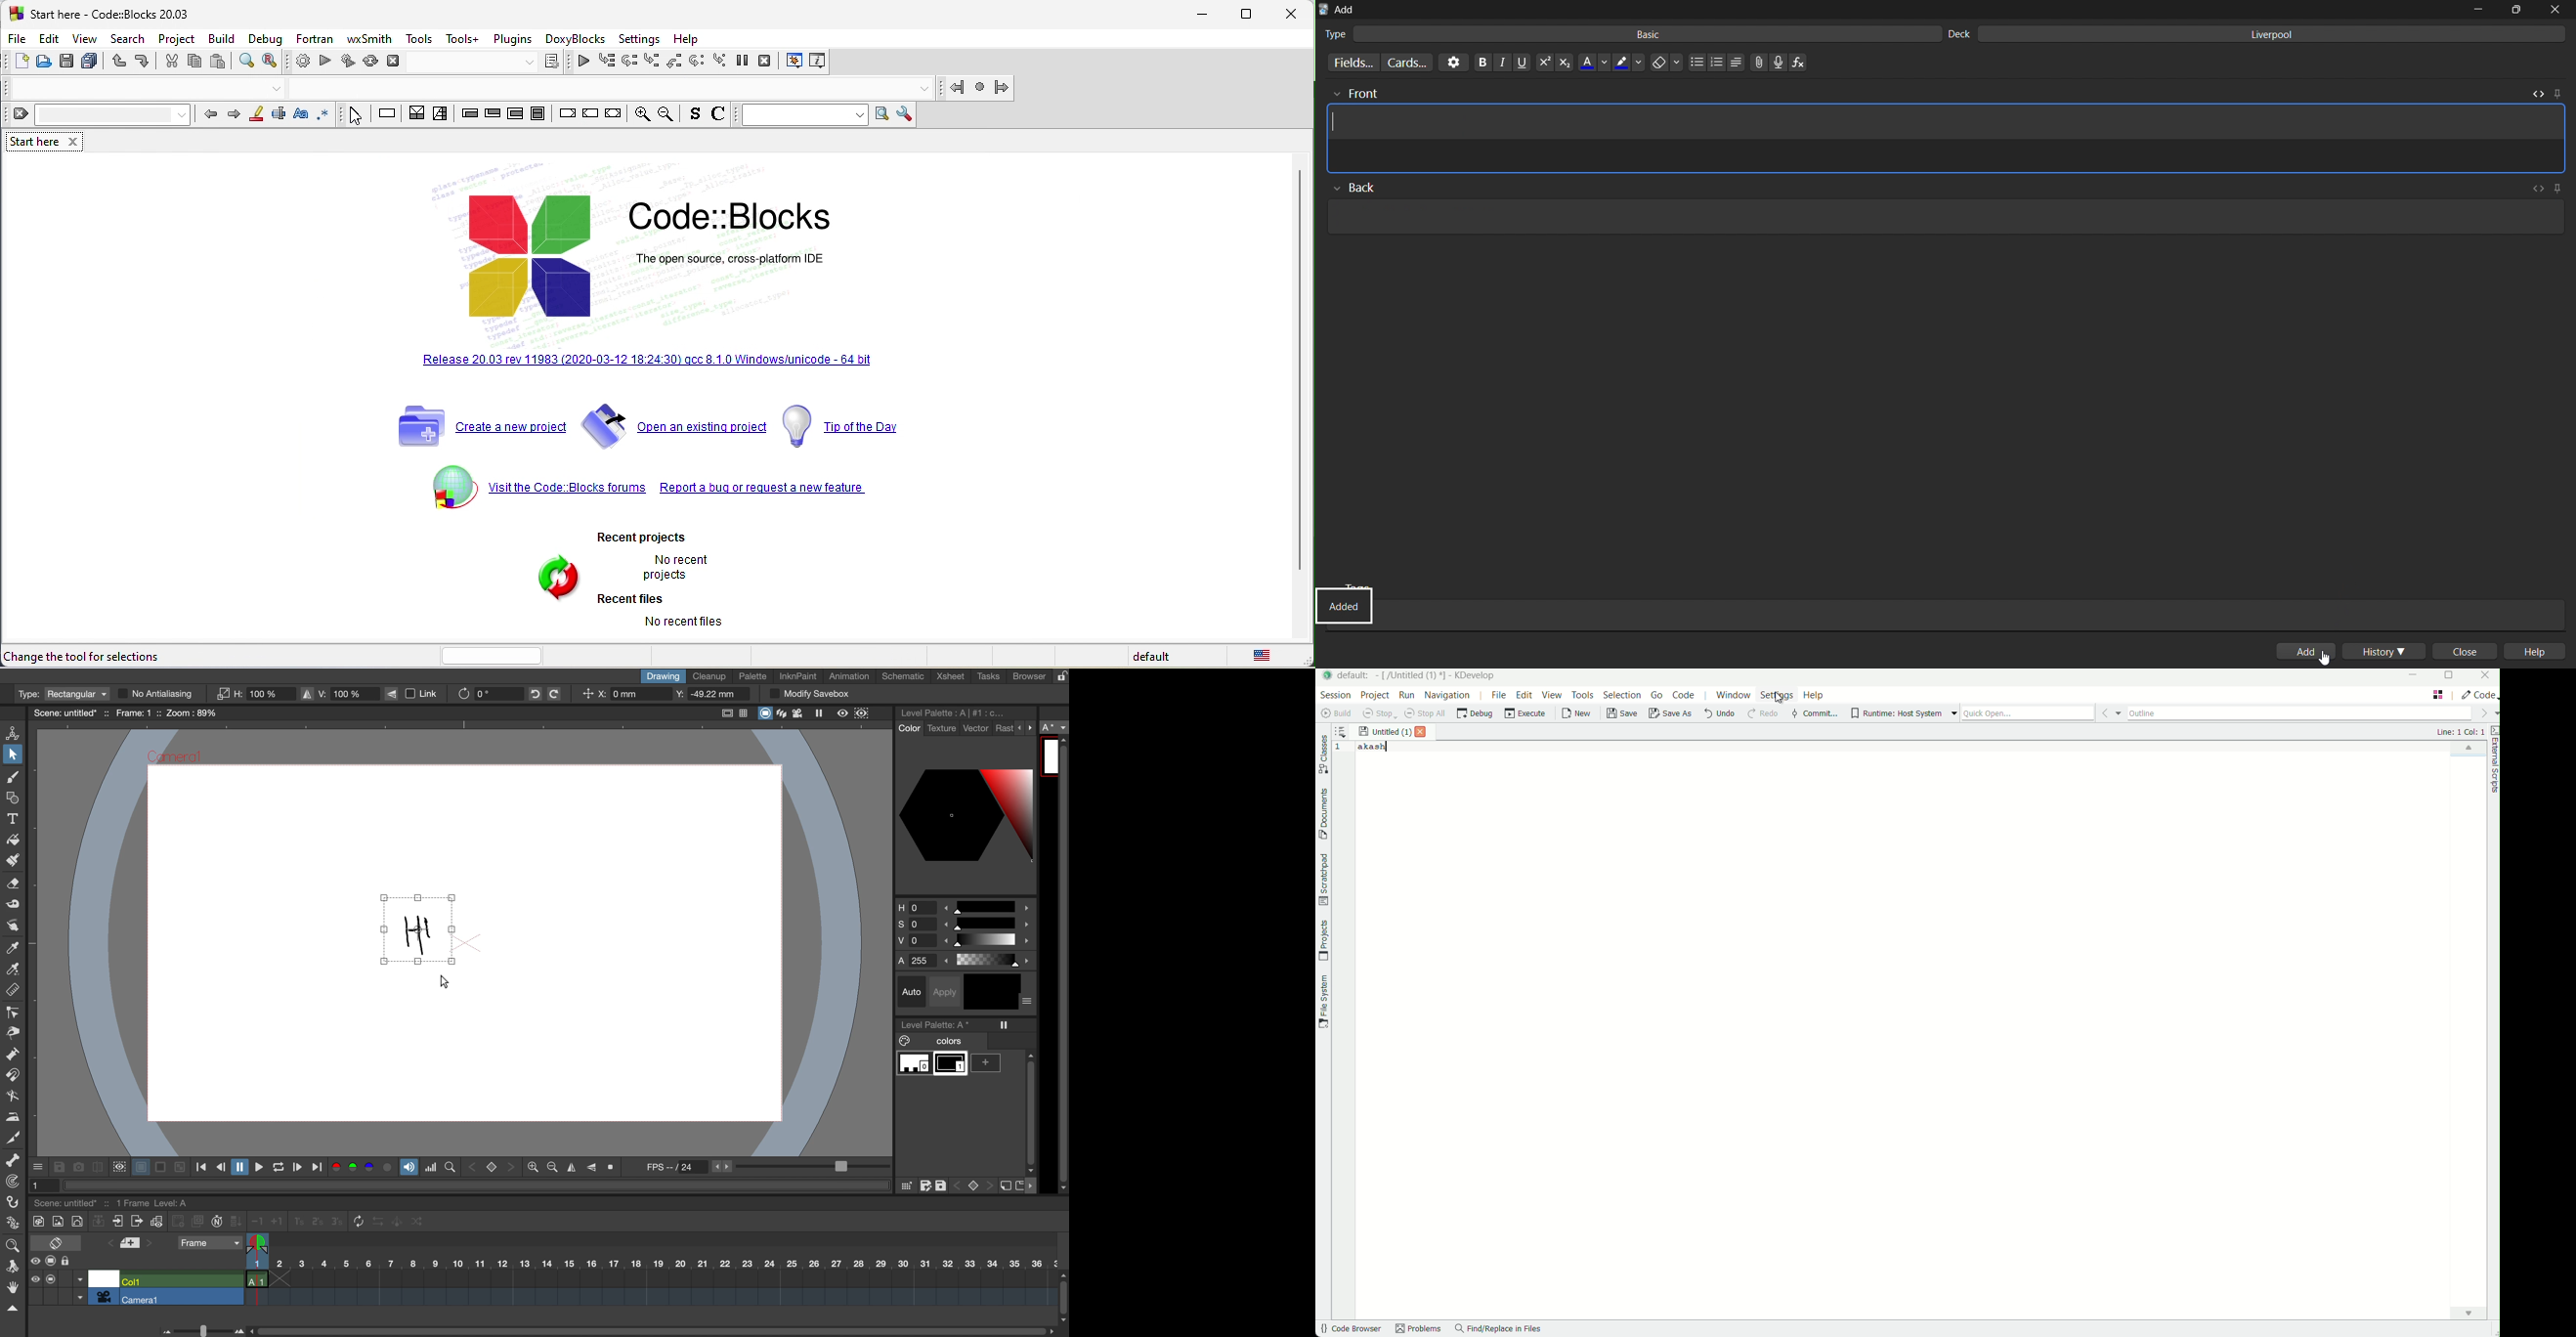 The image size is (2576, 1344). Describe the element at coordinates (2260, 34) in the screenshot. I see `liverpool deck input field` at that location.